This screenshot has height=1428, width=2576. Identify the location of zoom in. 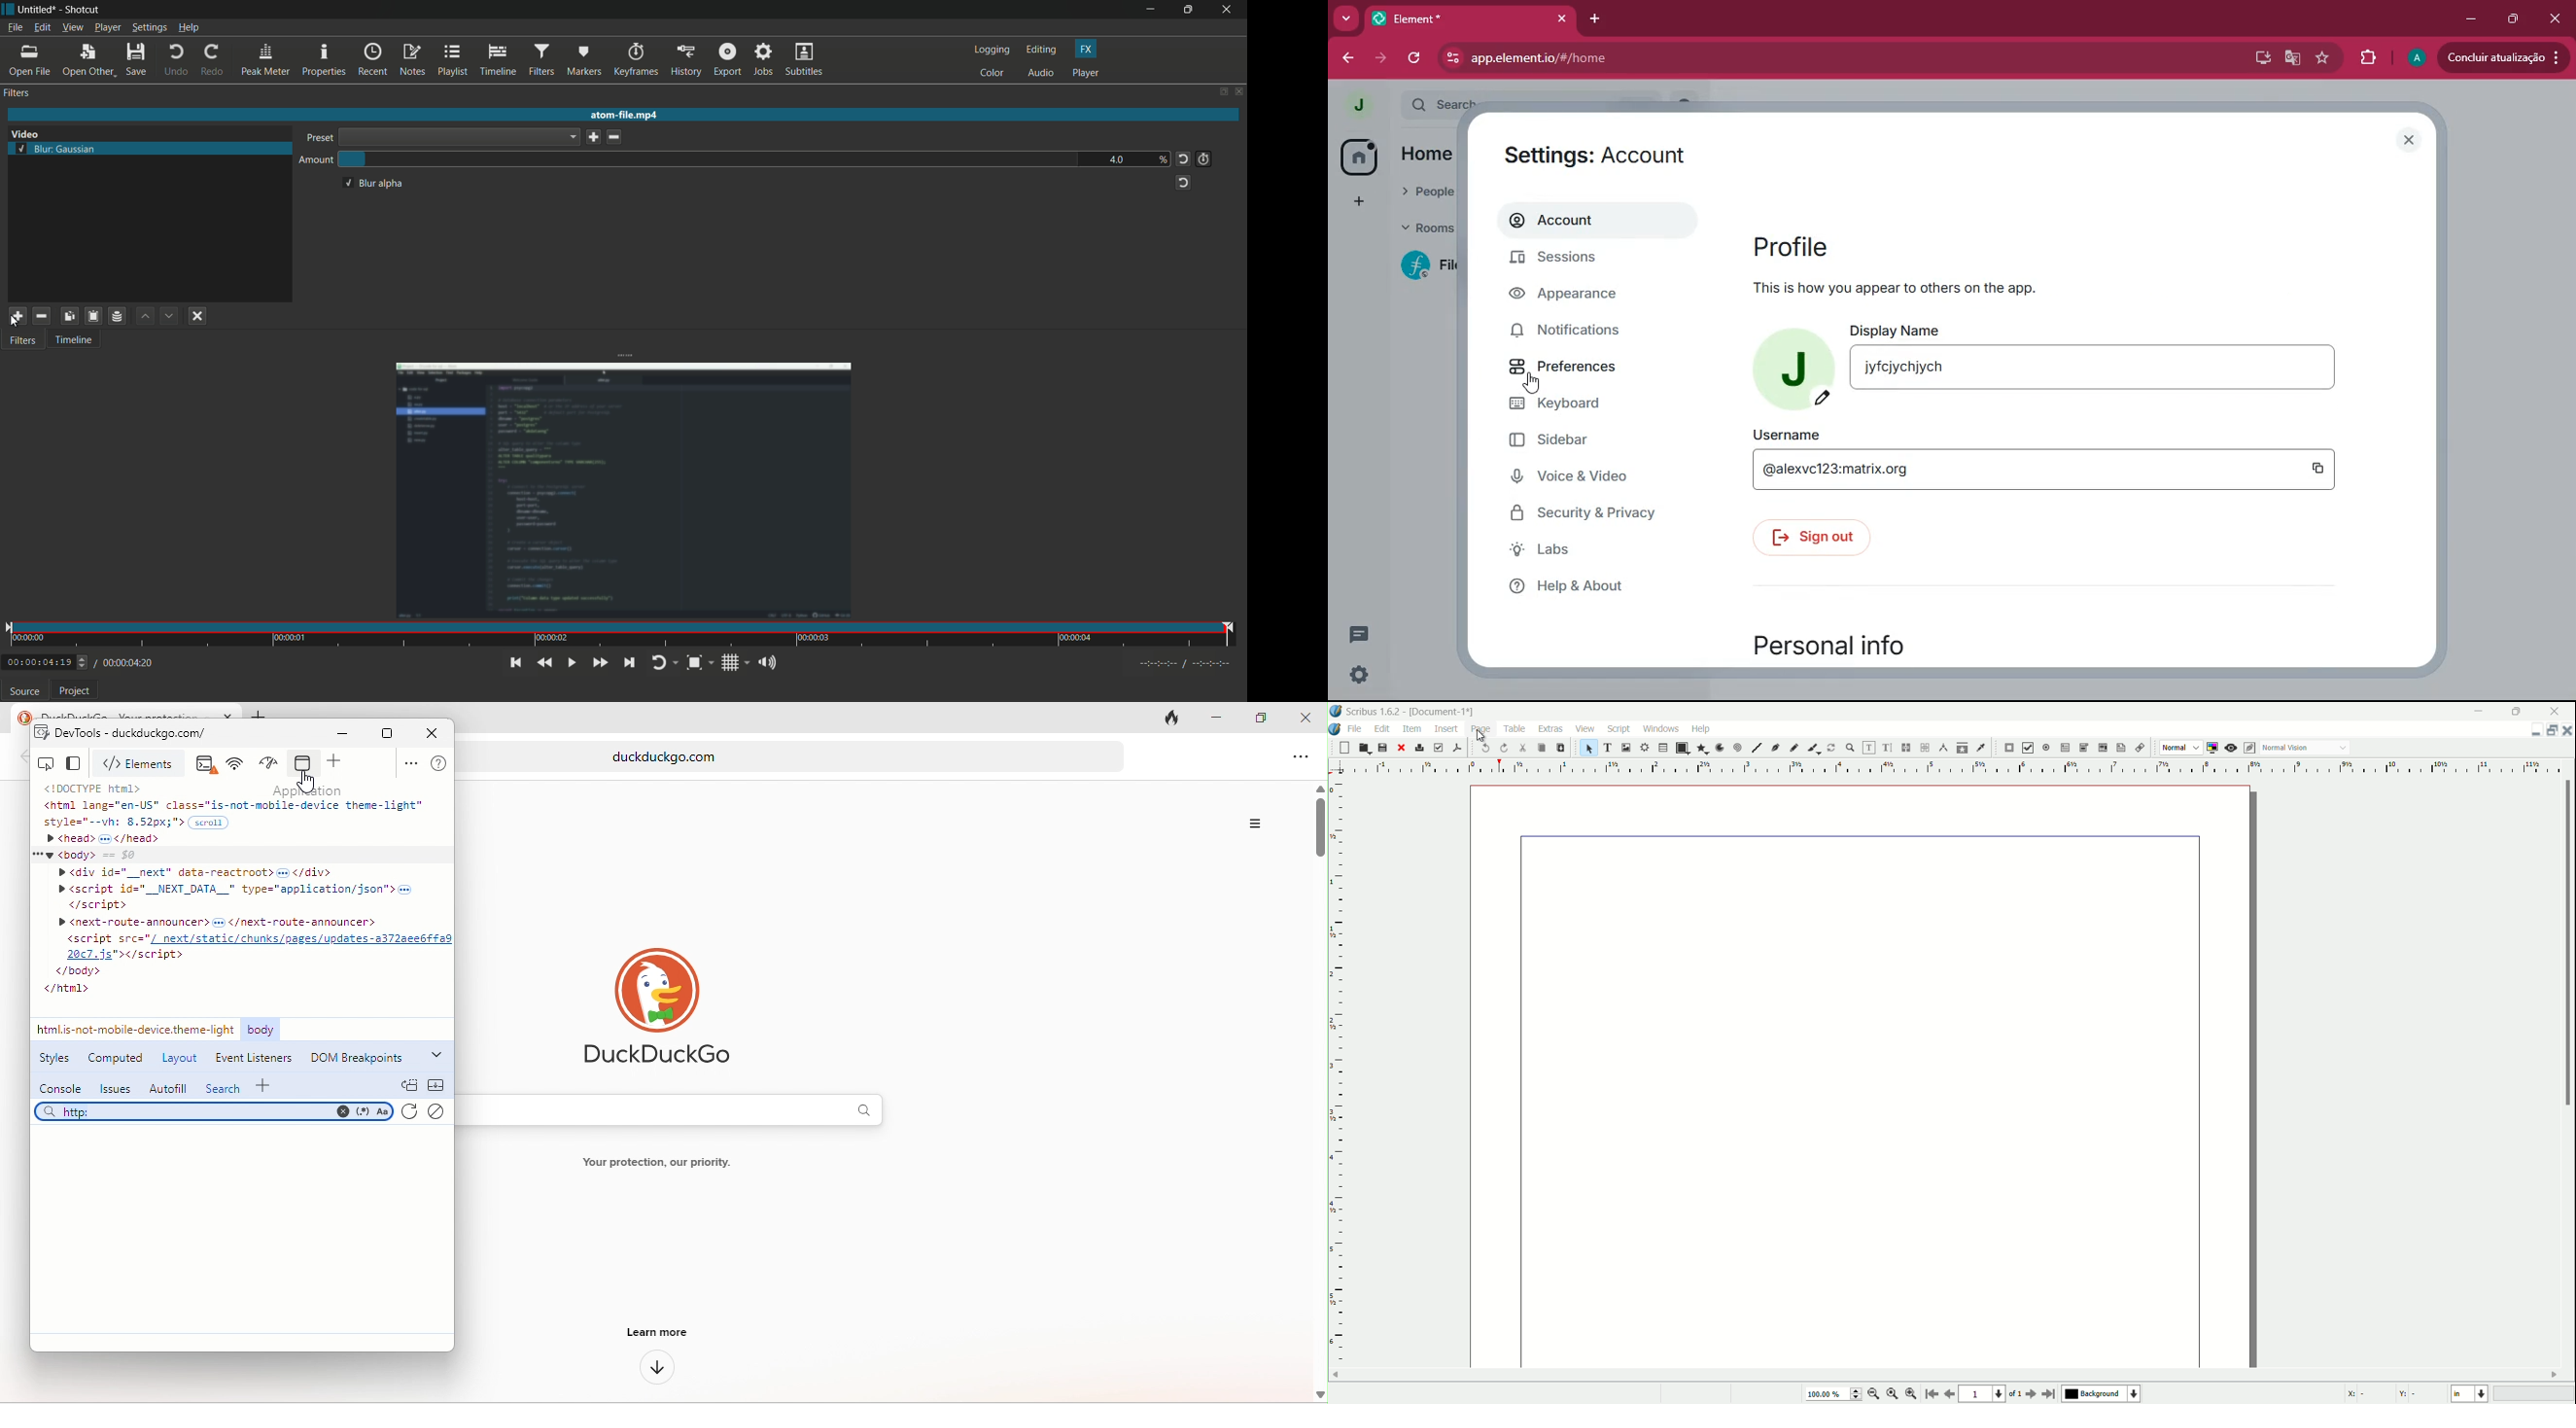
(1911, 1394).